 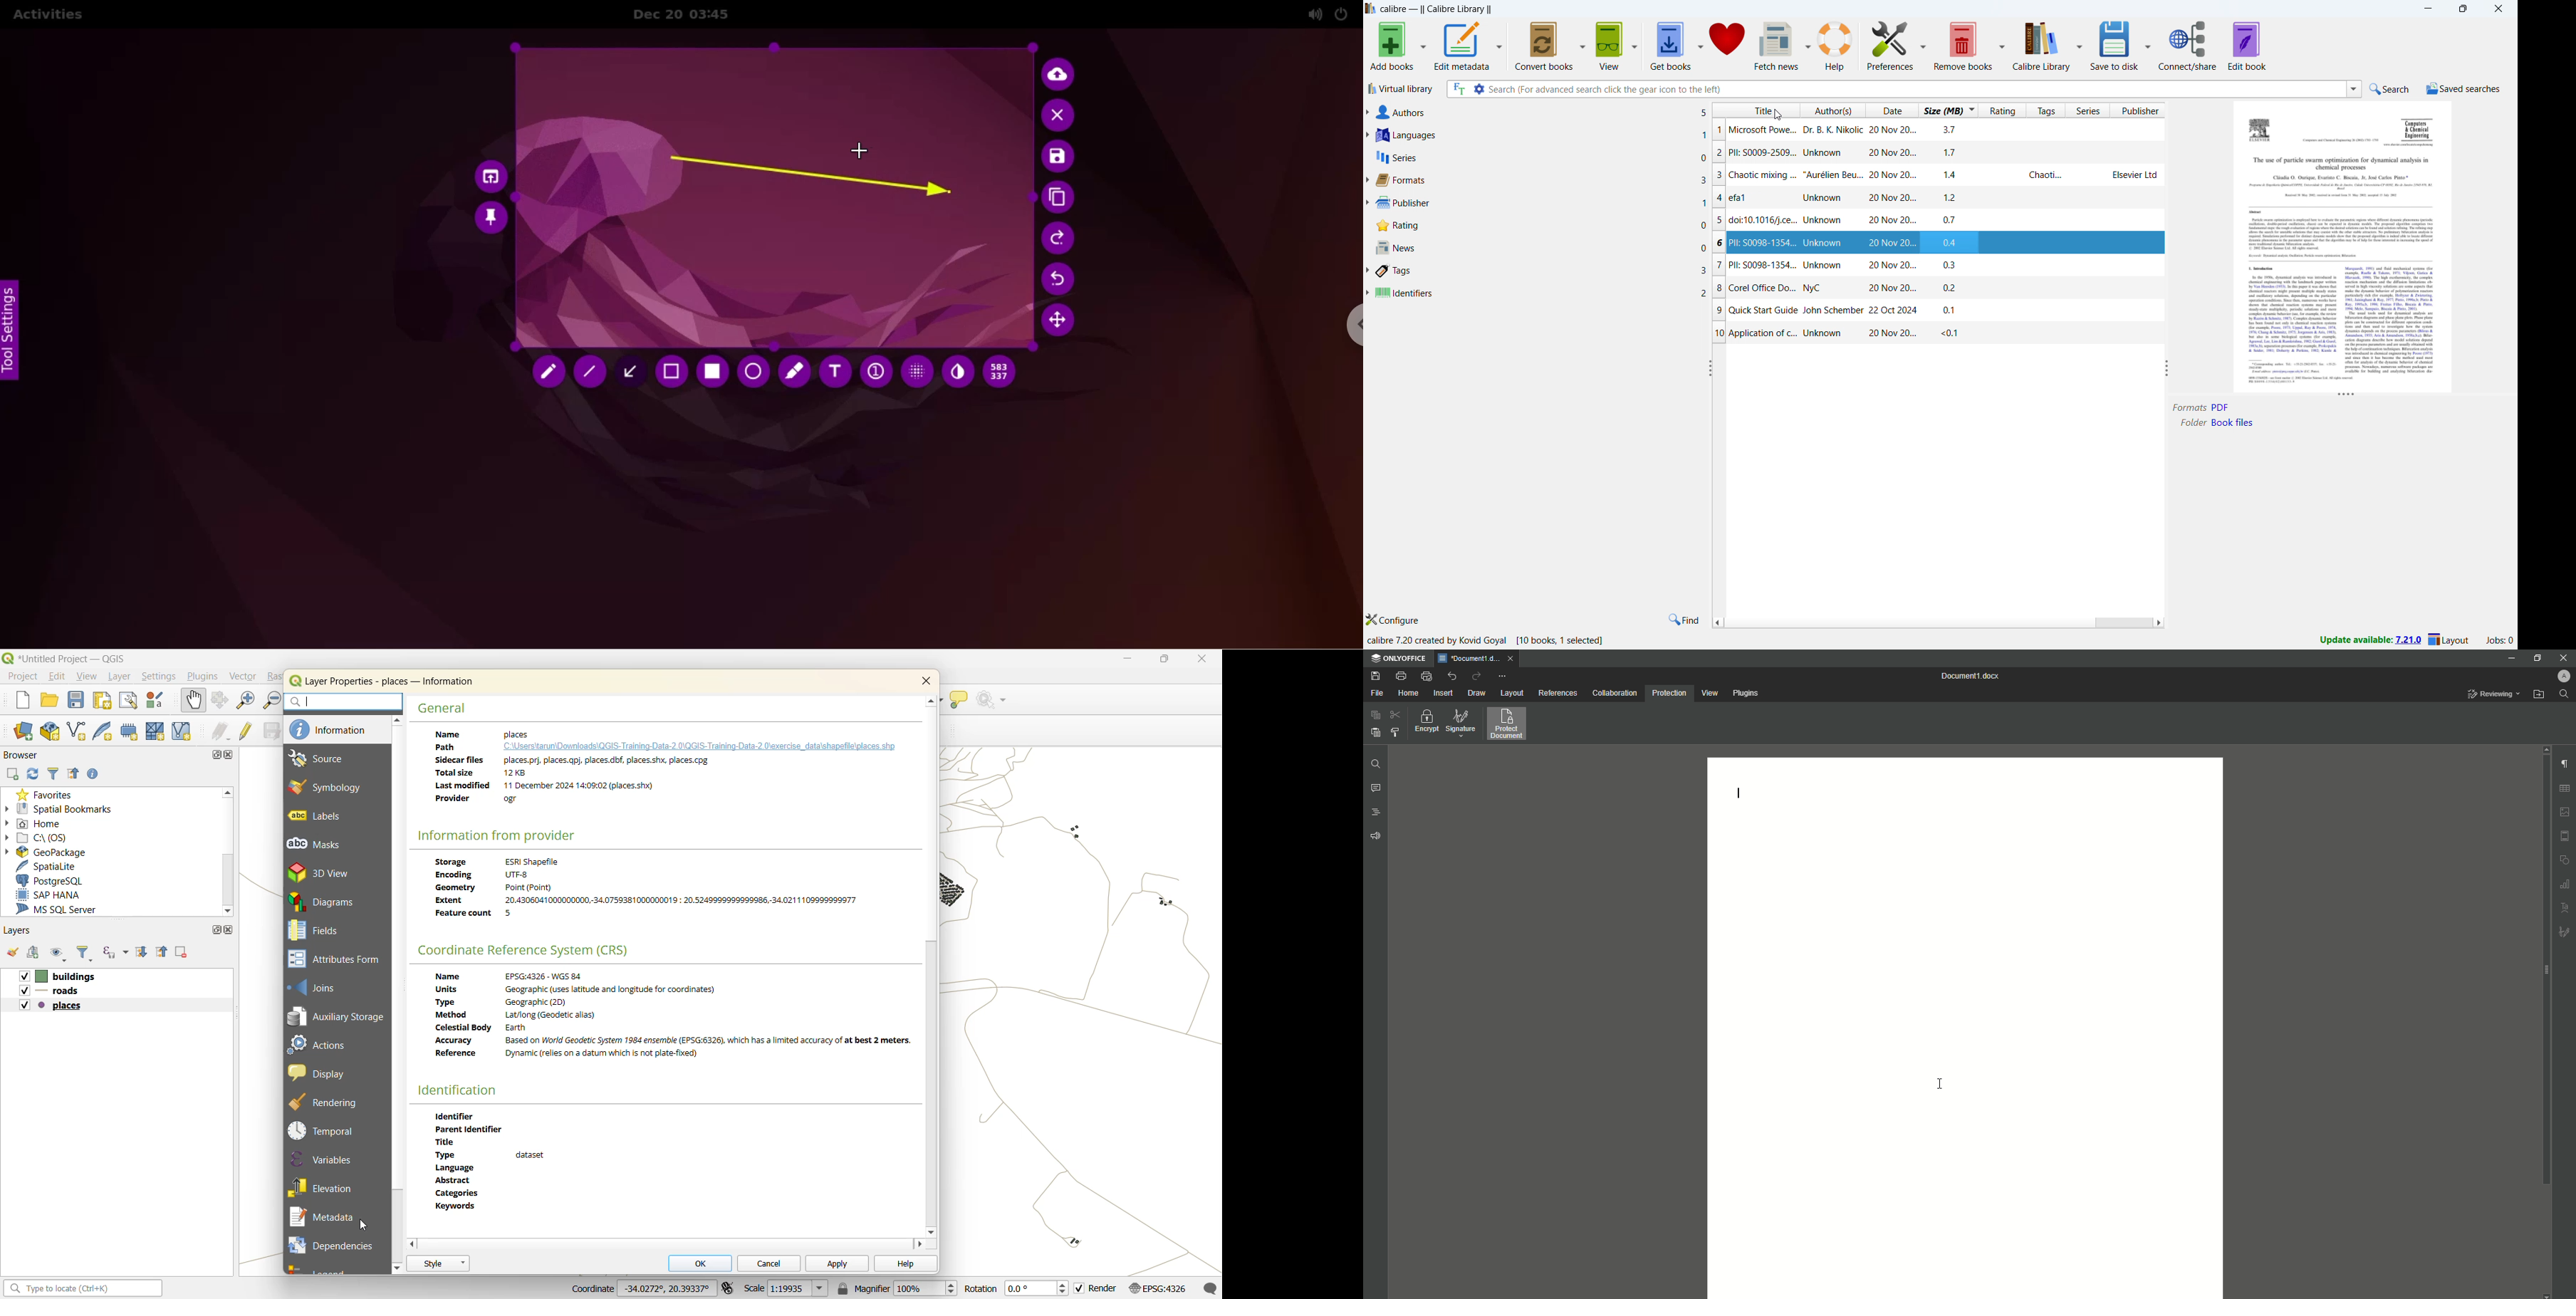 What do you see at coordinates (1542, 46) in the screenshot?
I see `convert books` at bounding box center [1542, 46].